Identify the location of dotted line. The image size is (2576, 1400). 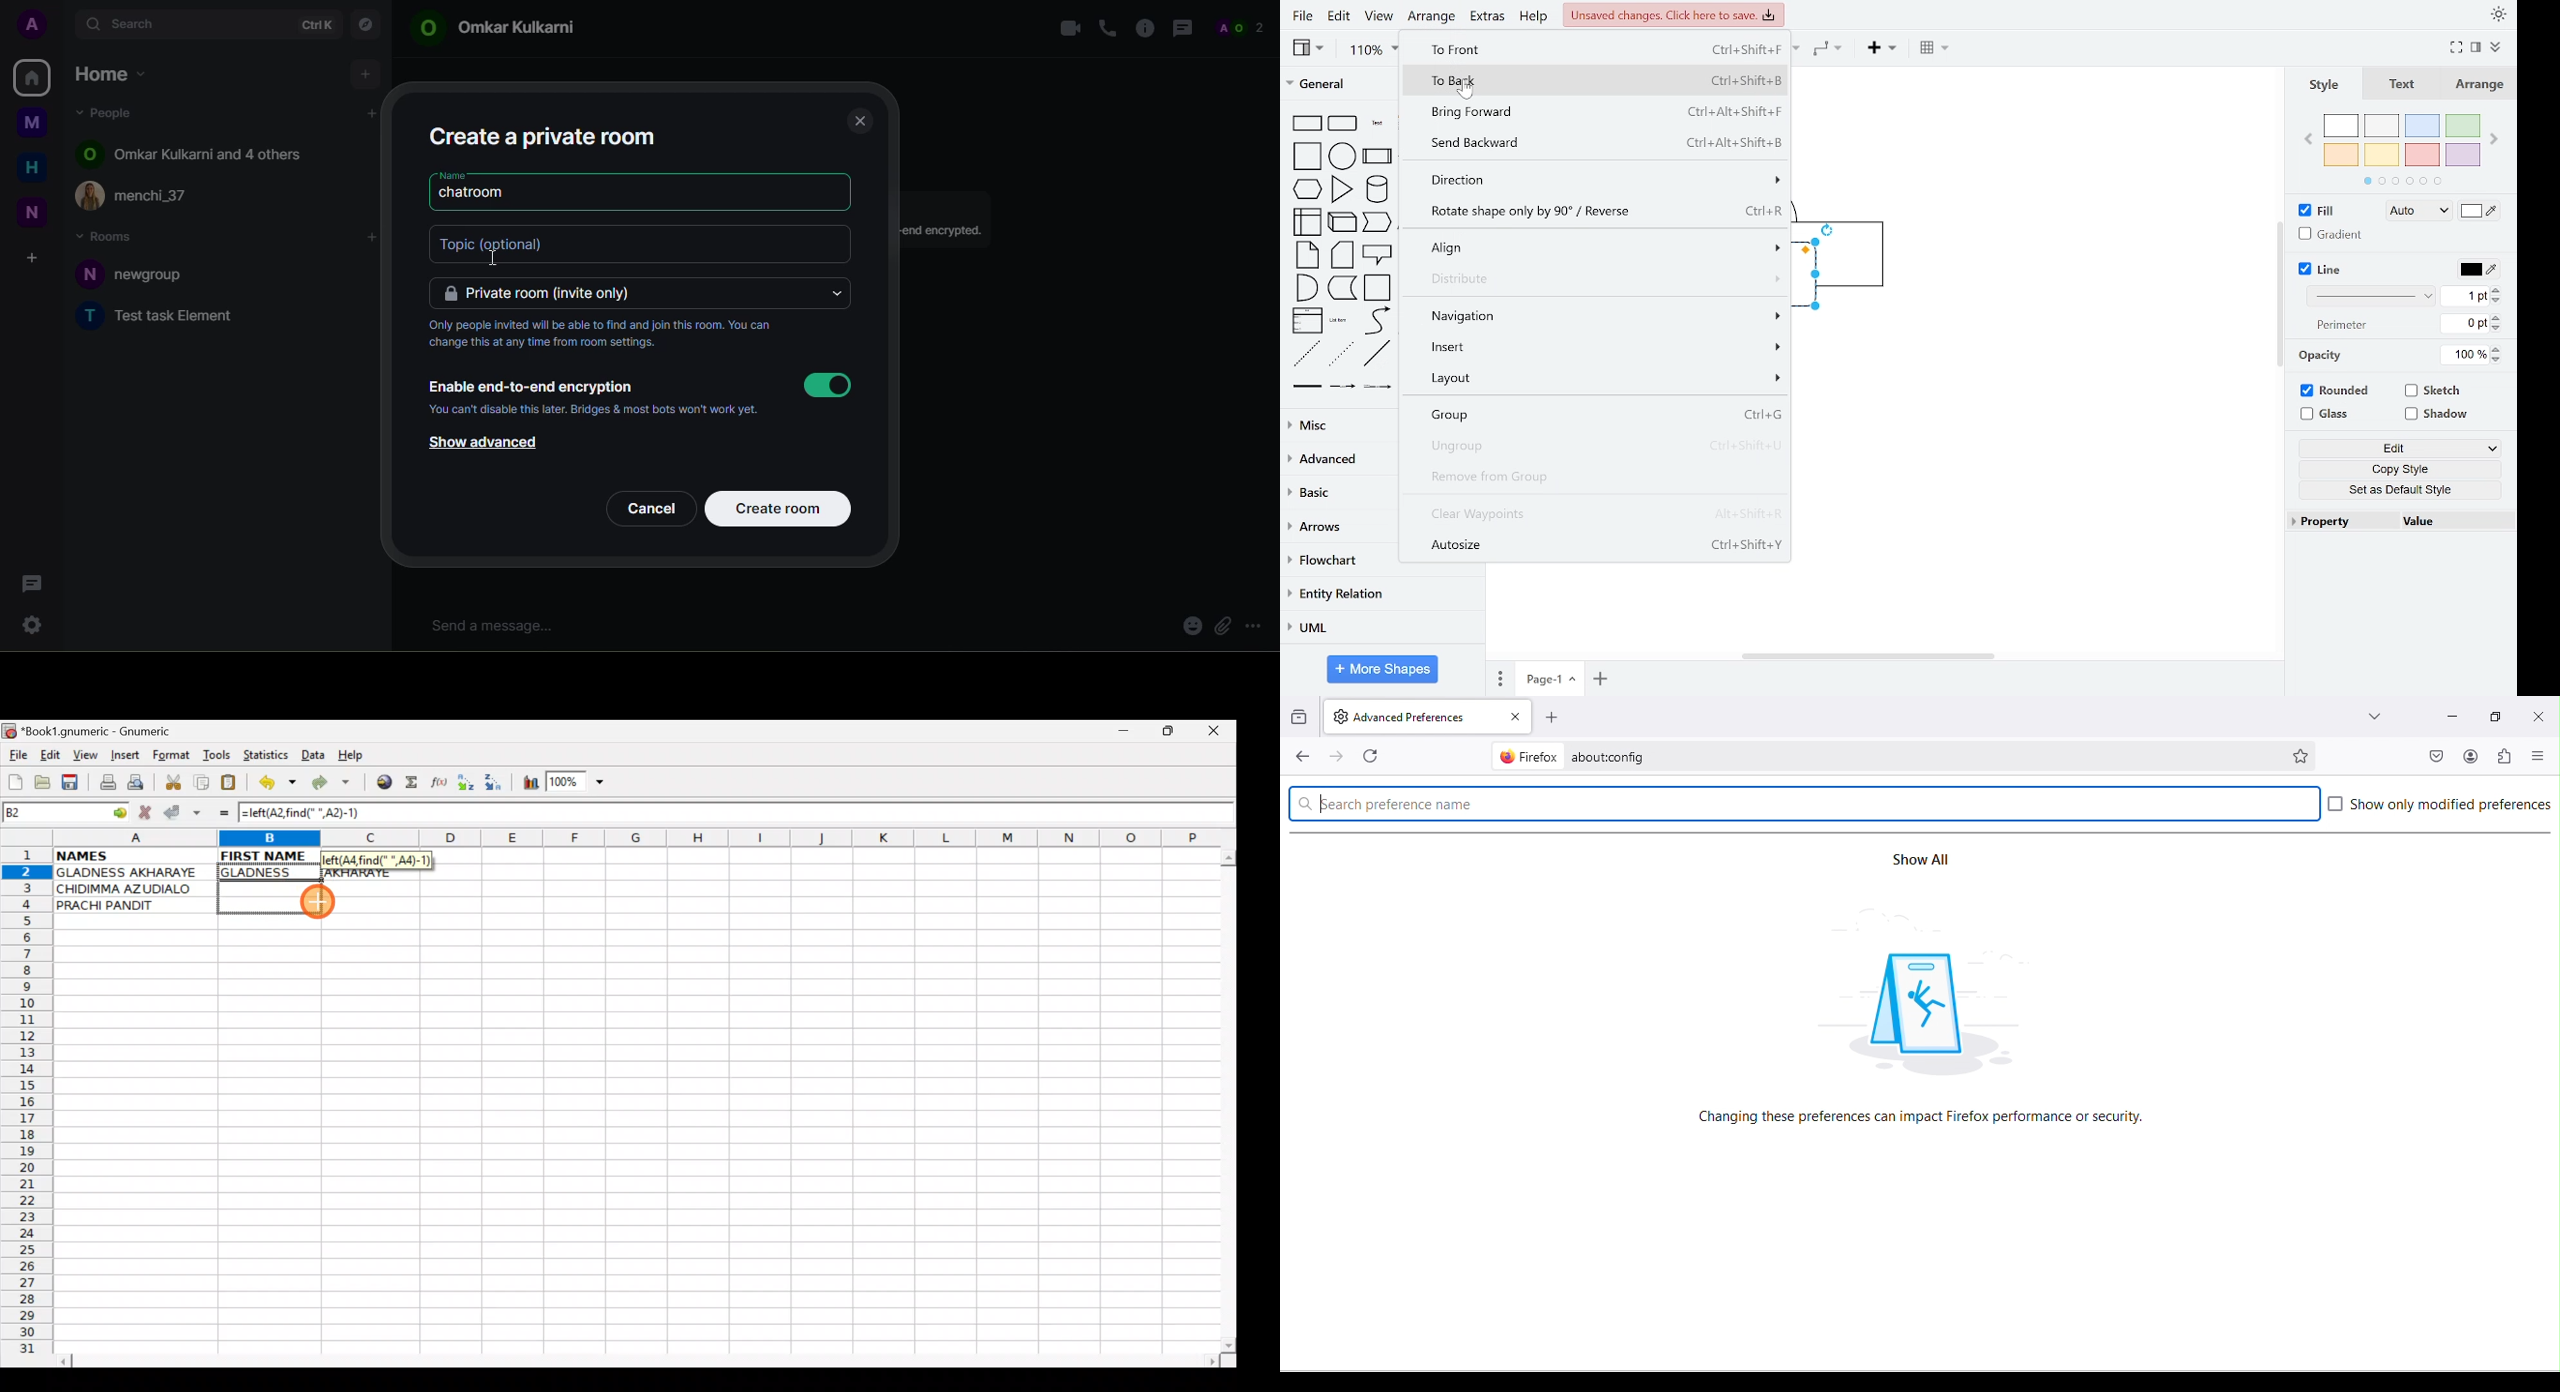
(1342, 354).